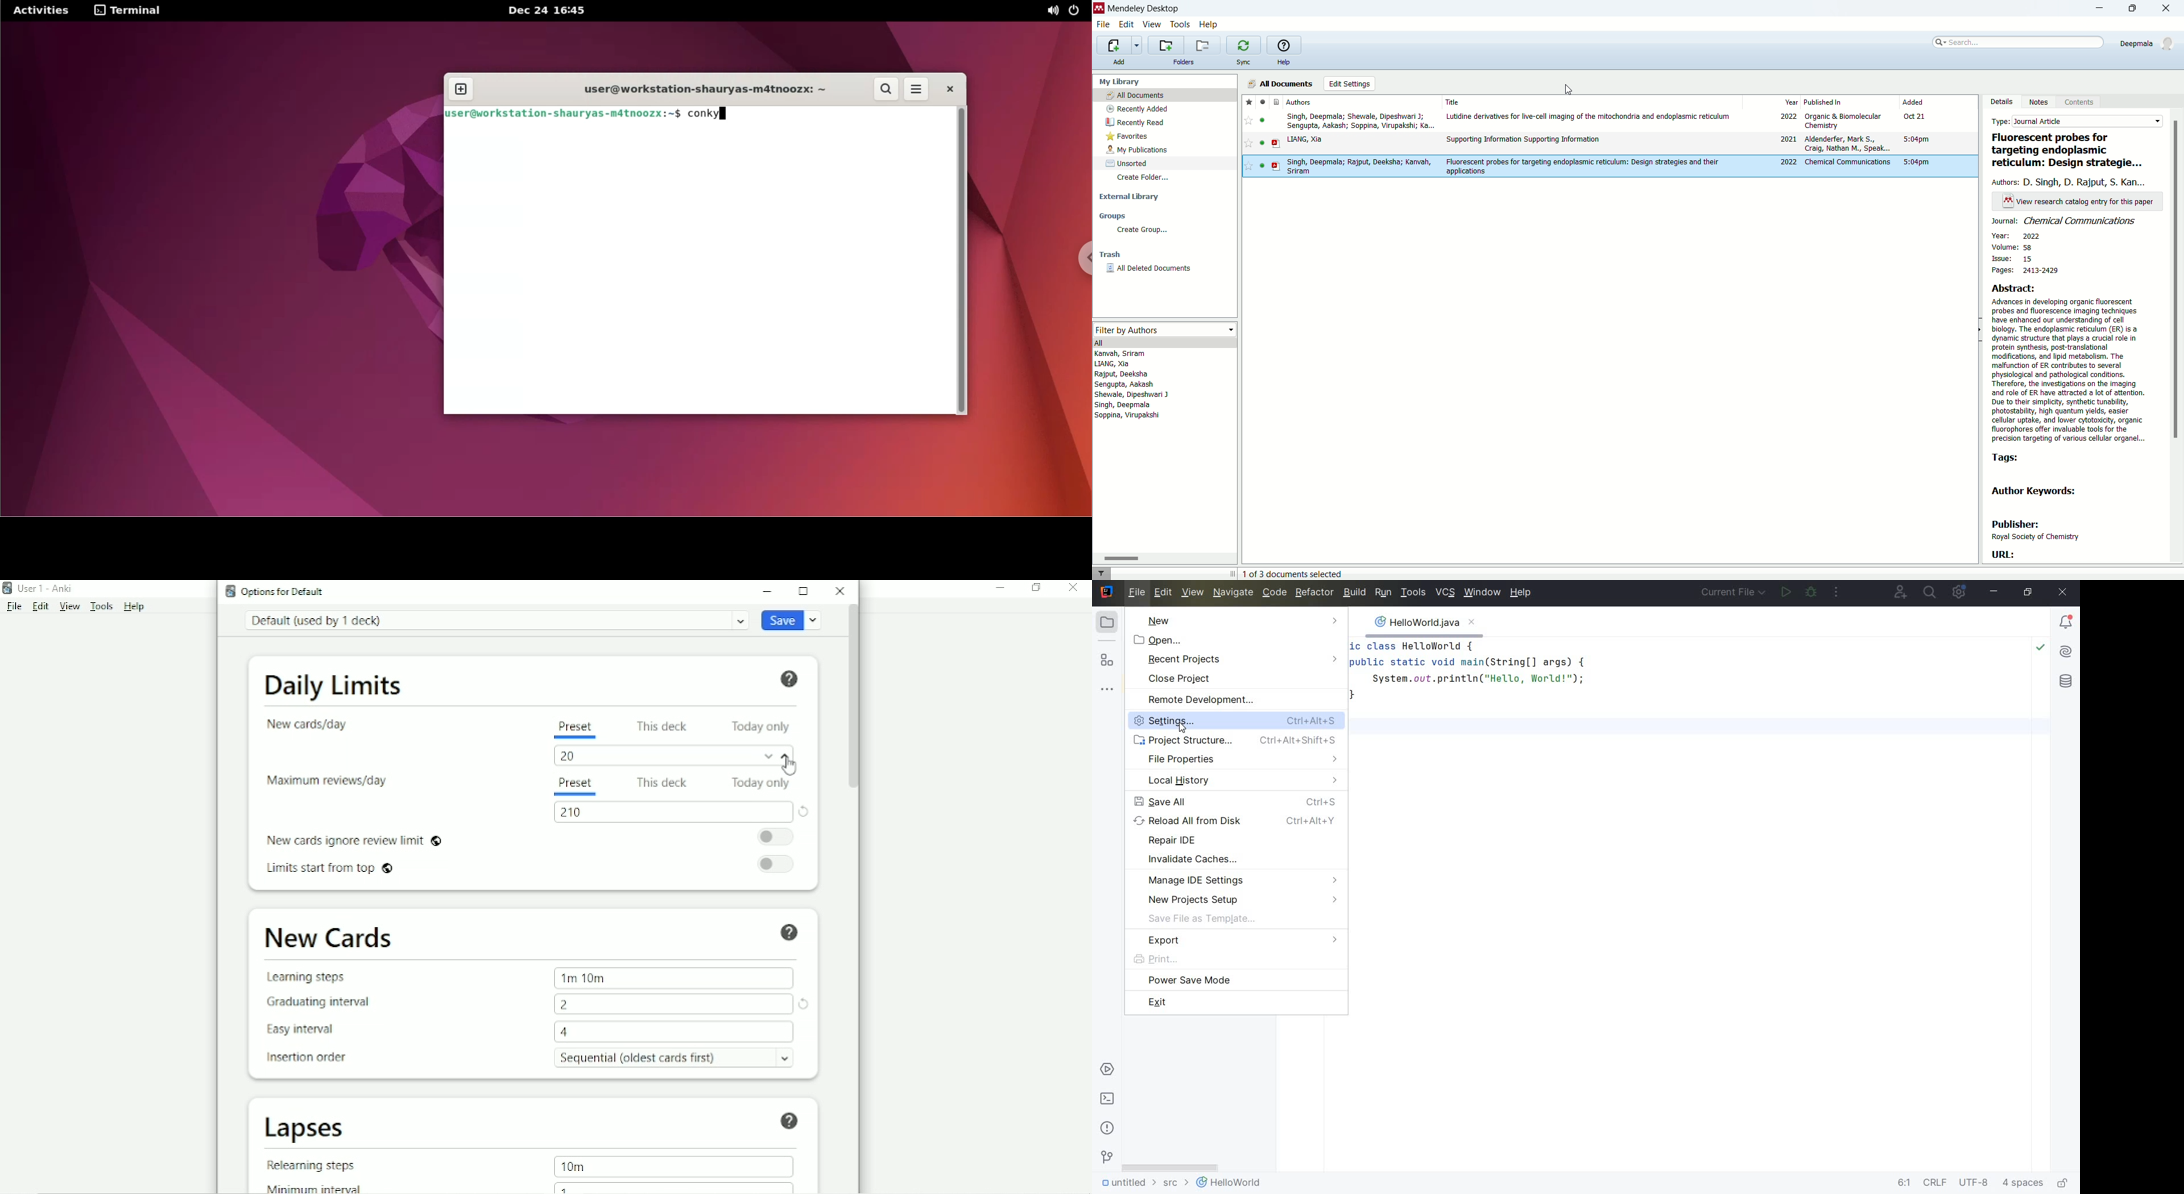  I want to click on create folder, so click(1144, 180).